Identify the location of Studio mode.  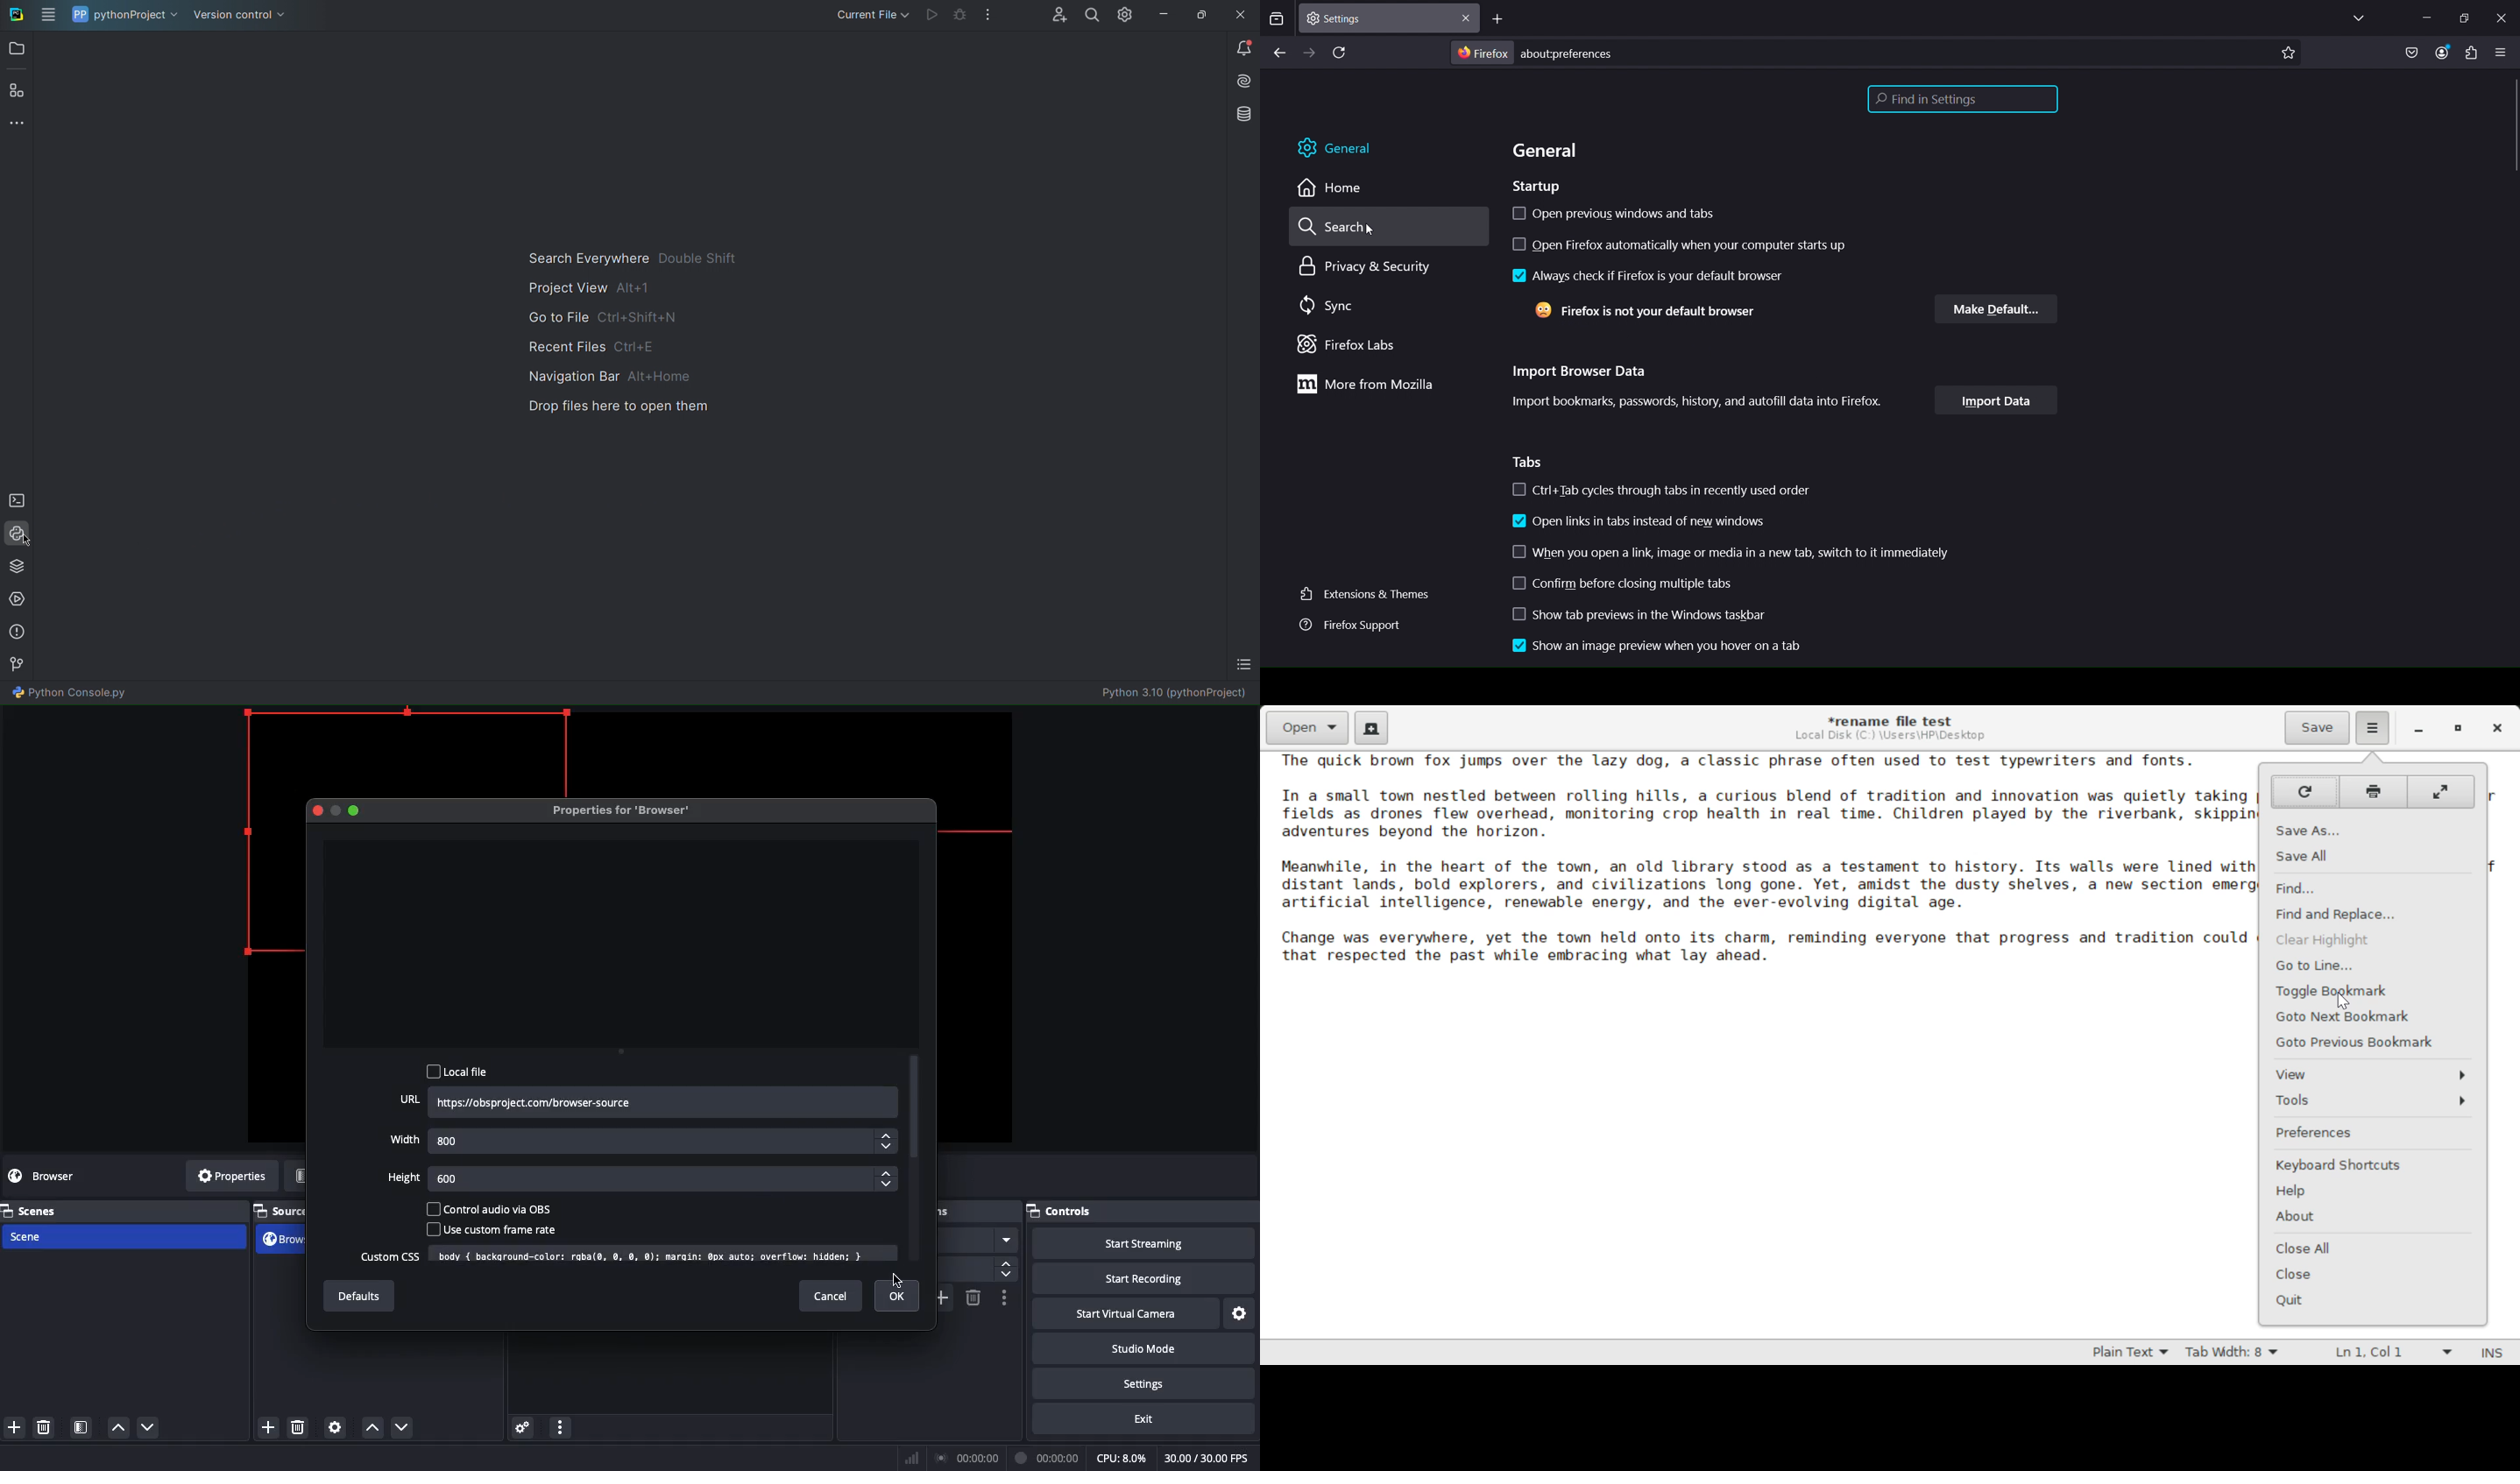
(1142, 1347).